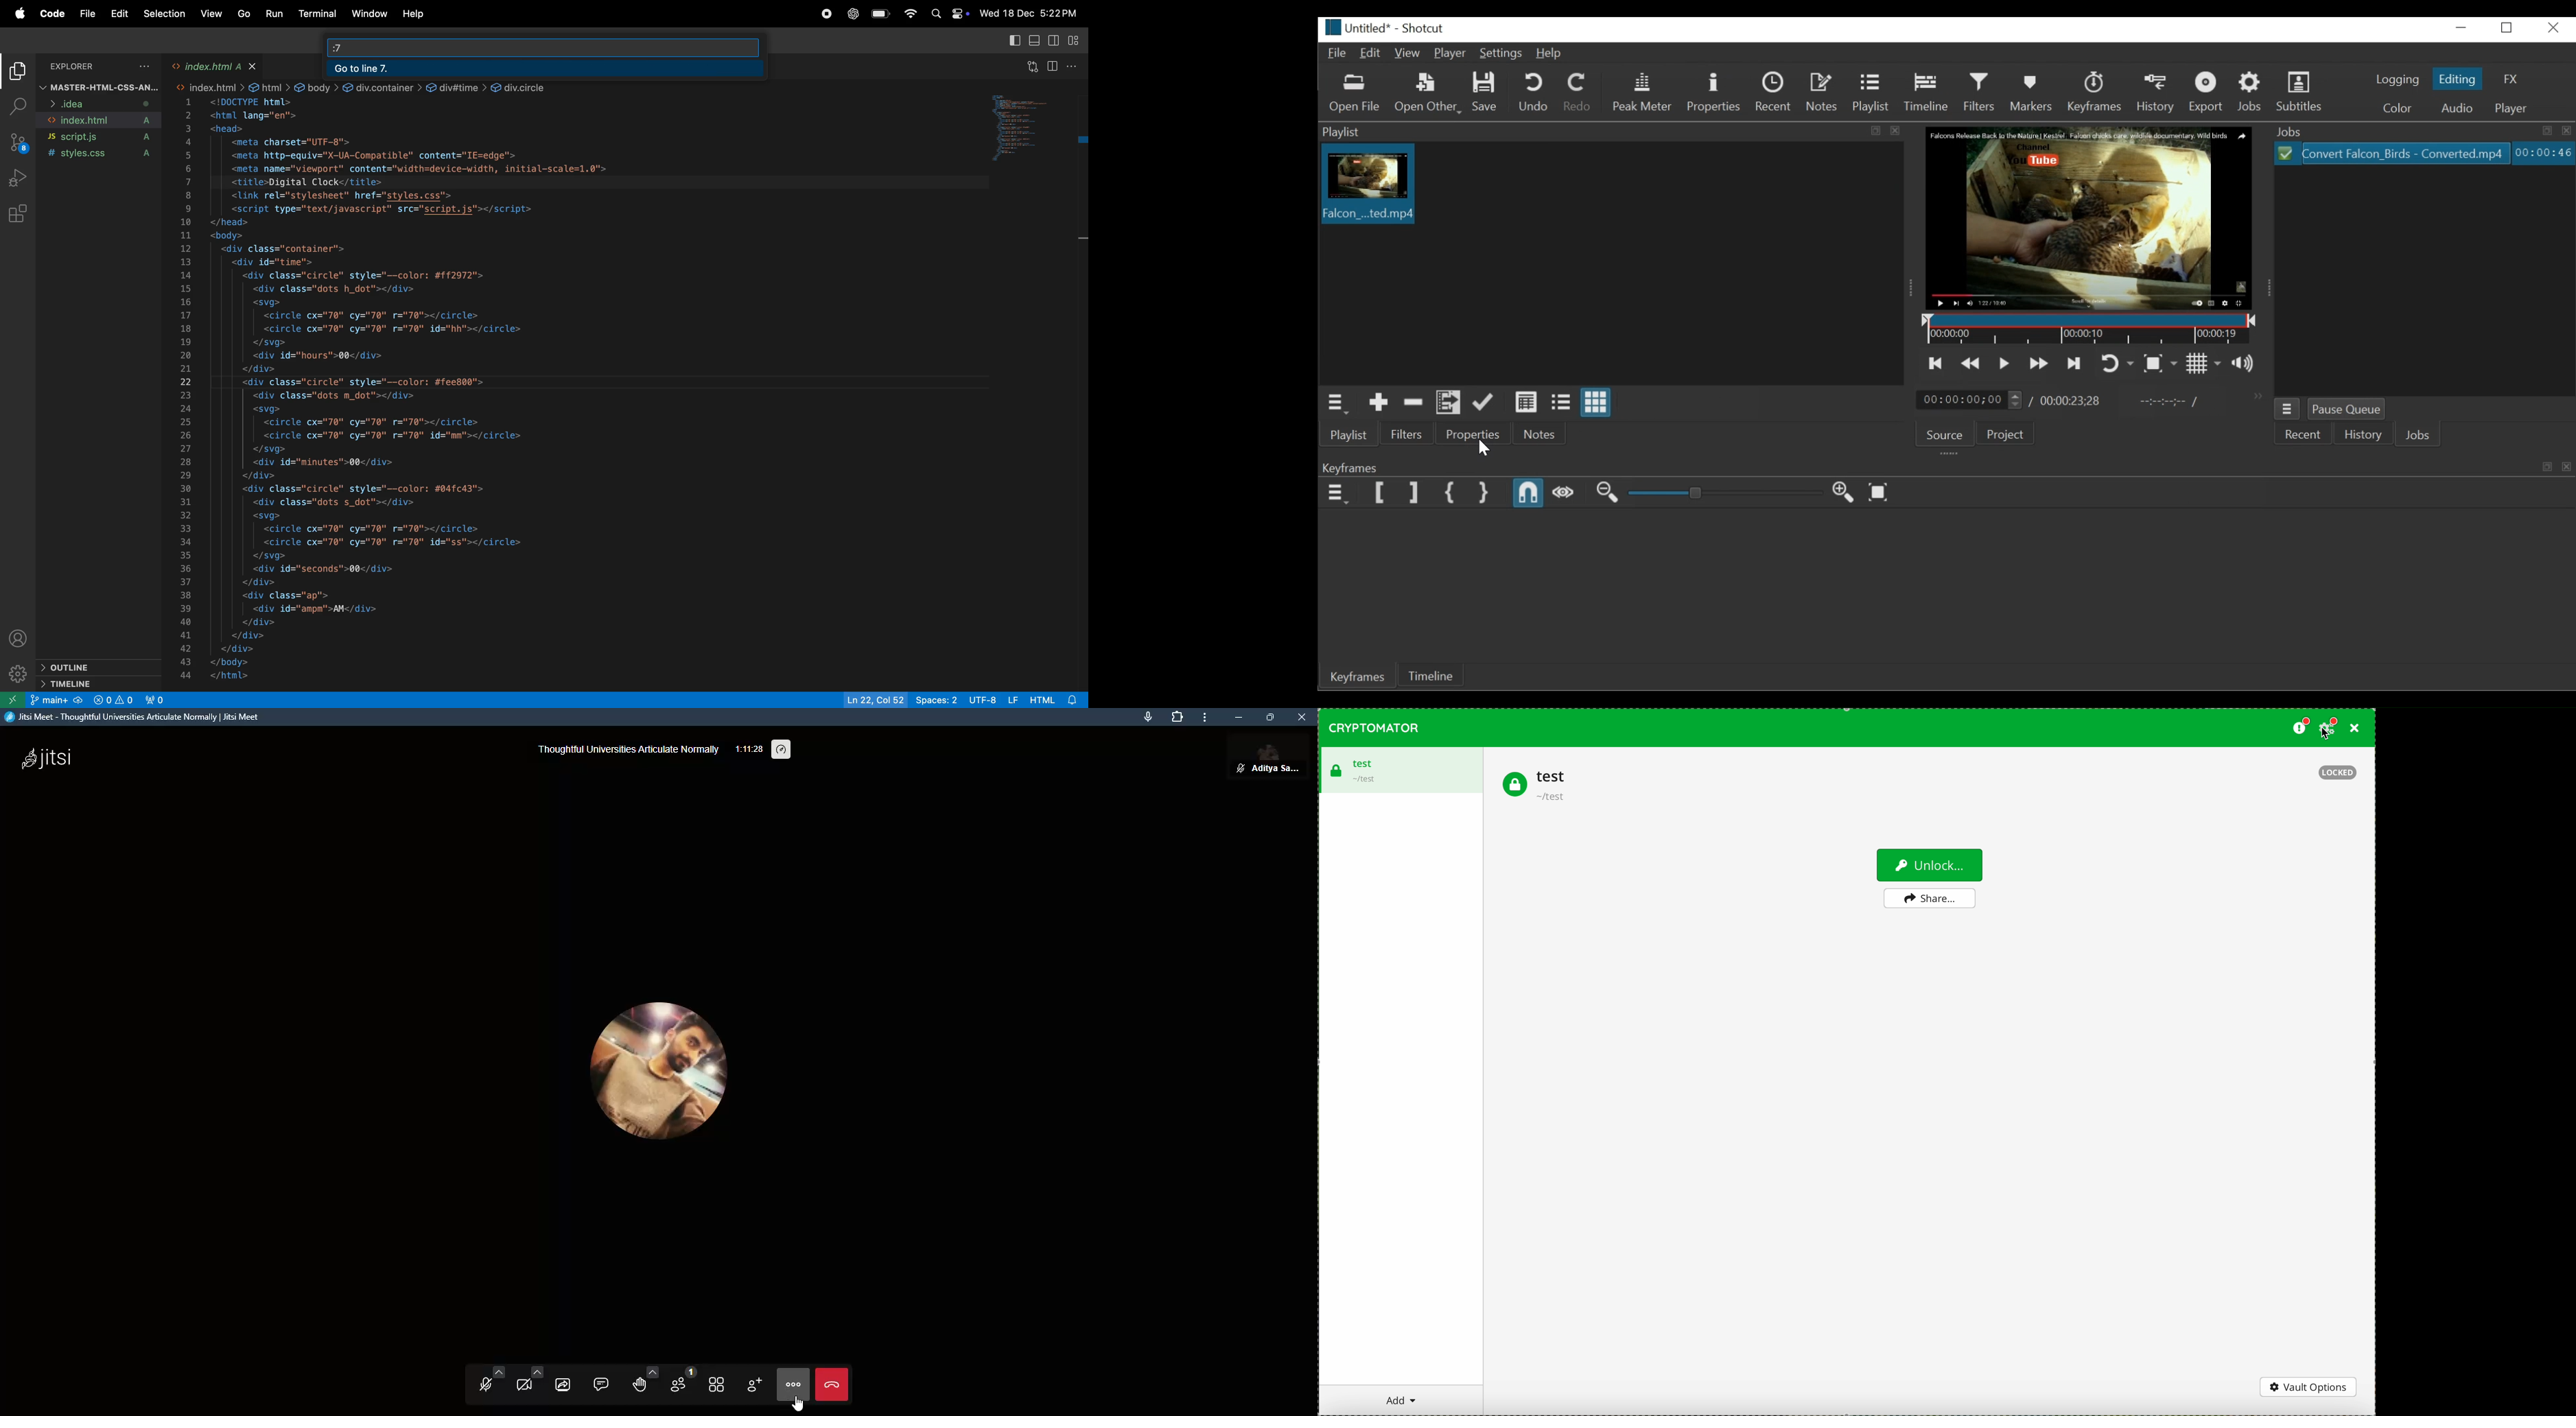 This screenshot has height=1428, width=2576. What do you see at coordinates (1481, 449) in the screenshot?
I see `Cursor` at bounding box center [1481, 449].